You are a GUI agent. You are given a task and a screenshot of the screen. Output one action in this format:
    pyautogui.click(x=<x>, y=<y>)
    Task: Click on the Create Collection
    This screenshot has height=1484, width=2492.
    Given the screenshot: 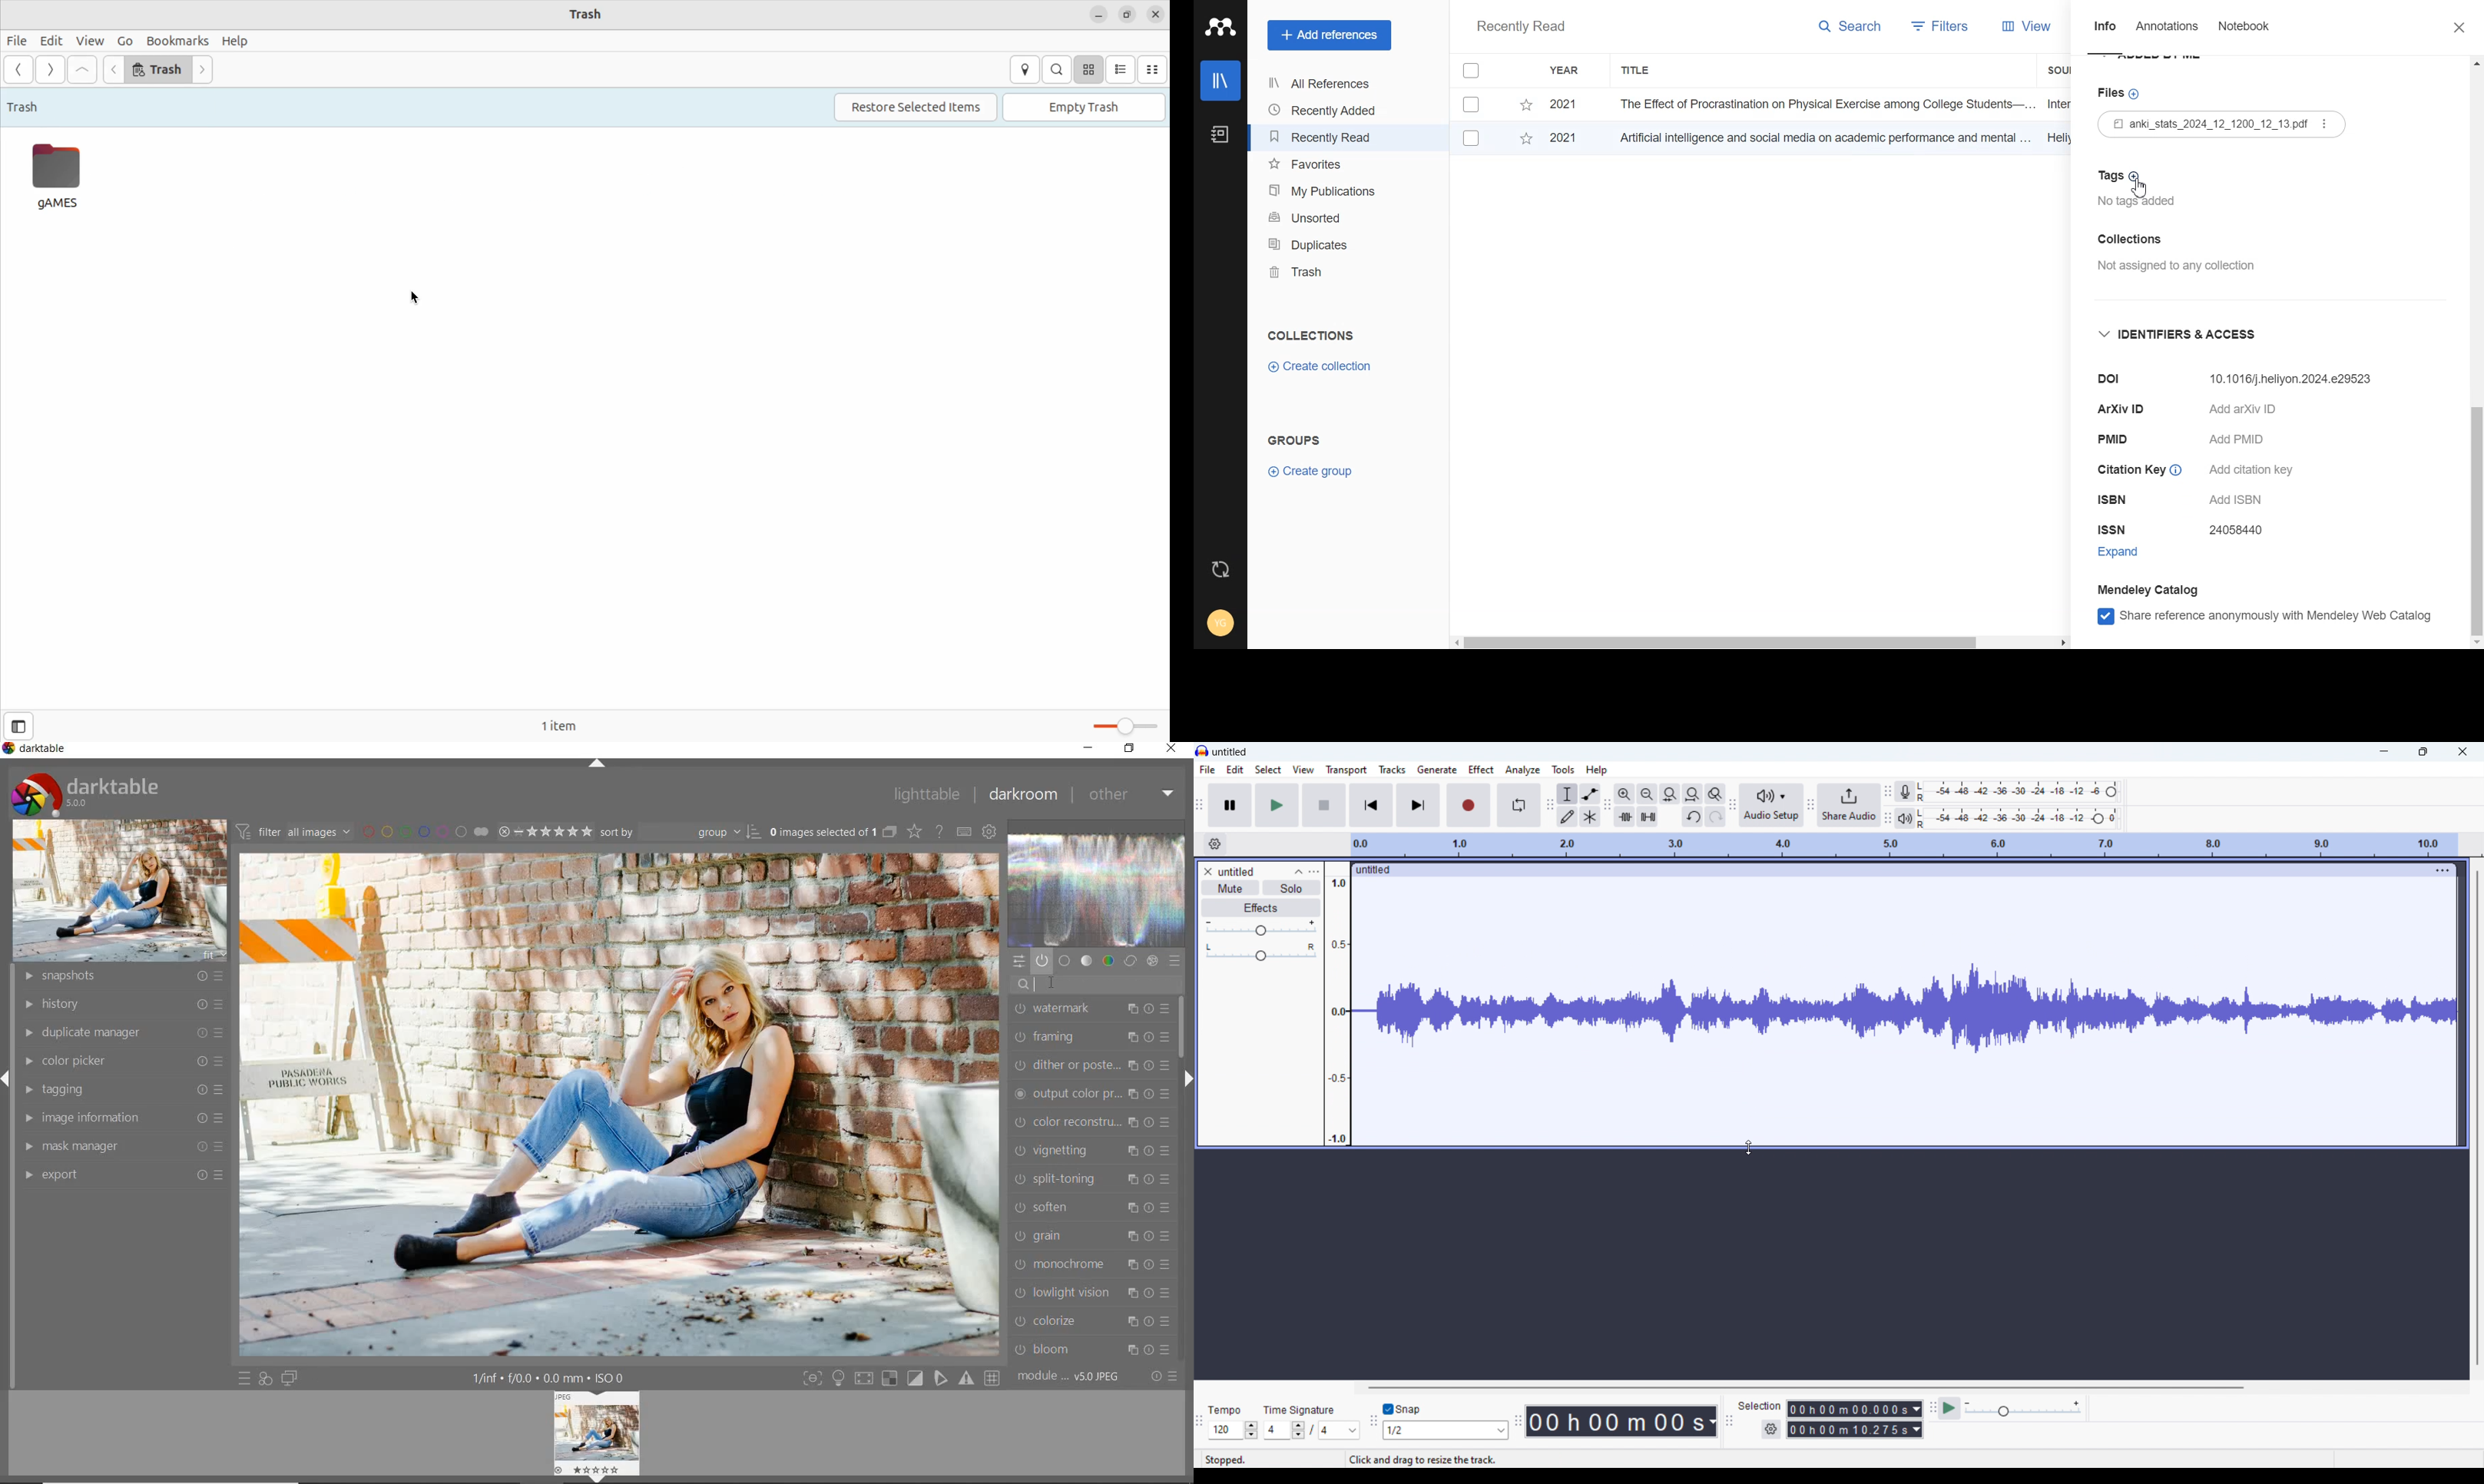 What is the action you would take?
    pyautogui.click(x=1321, y=367)
    